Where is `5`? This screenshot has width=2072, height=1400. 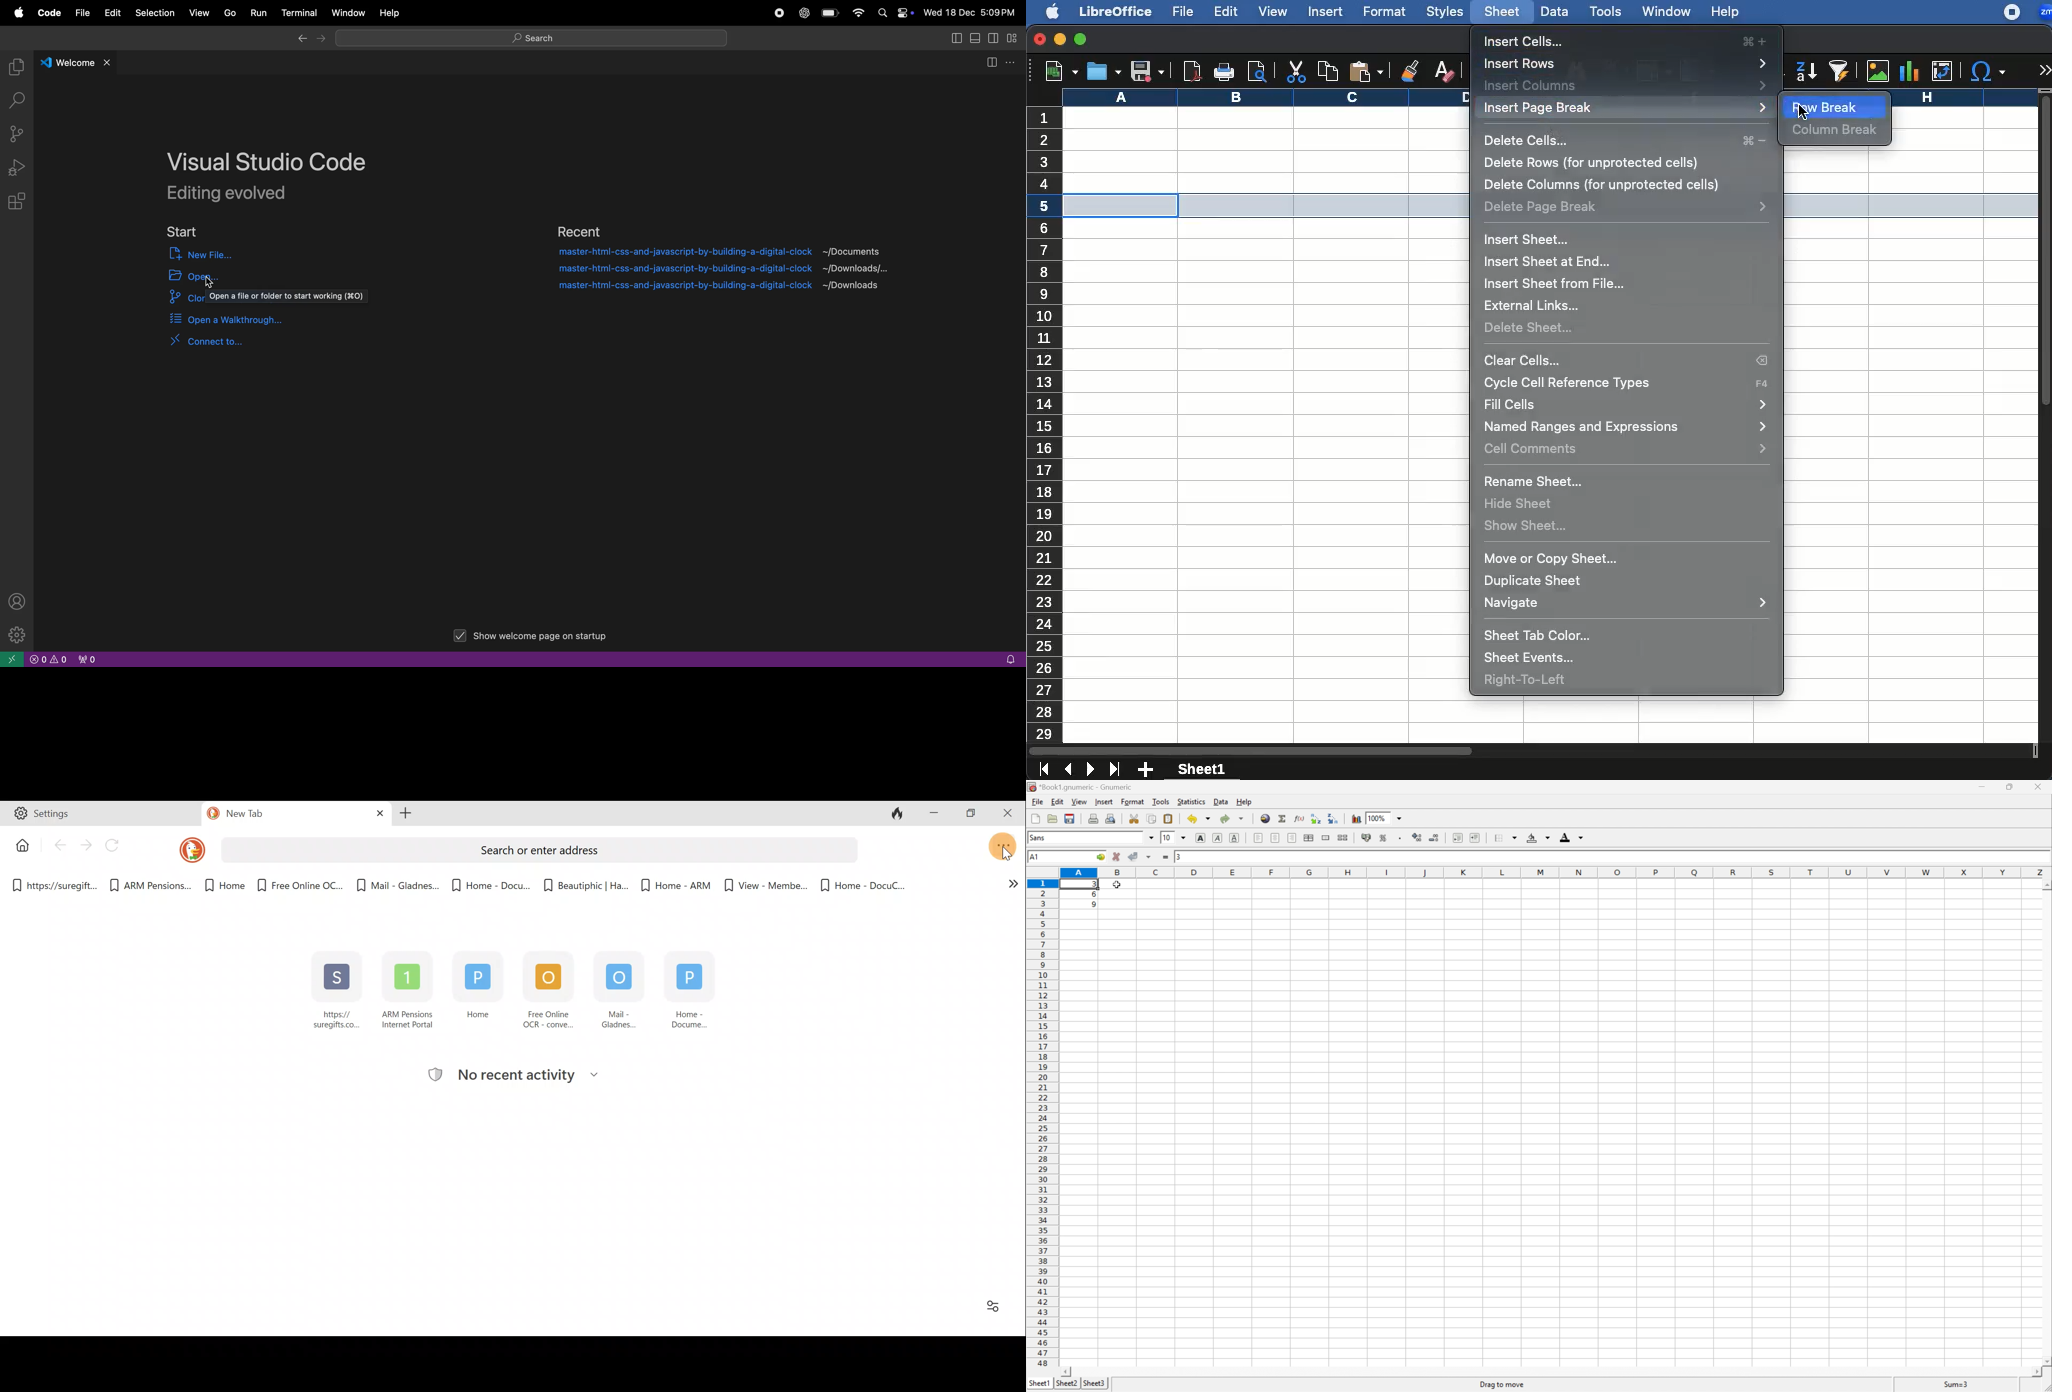 5 is located at coordinates (1091, 906).